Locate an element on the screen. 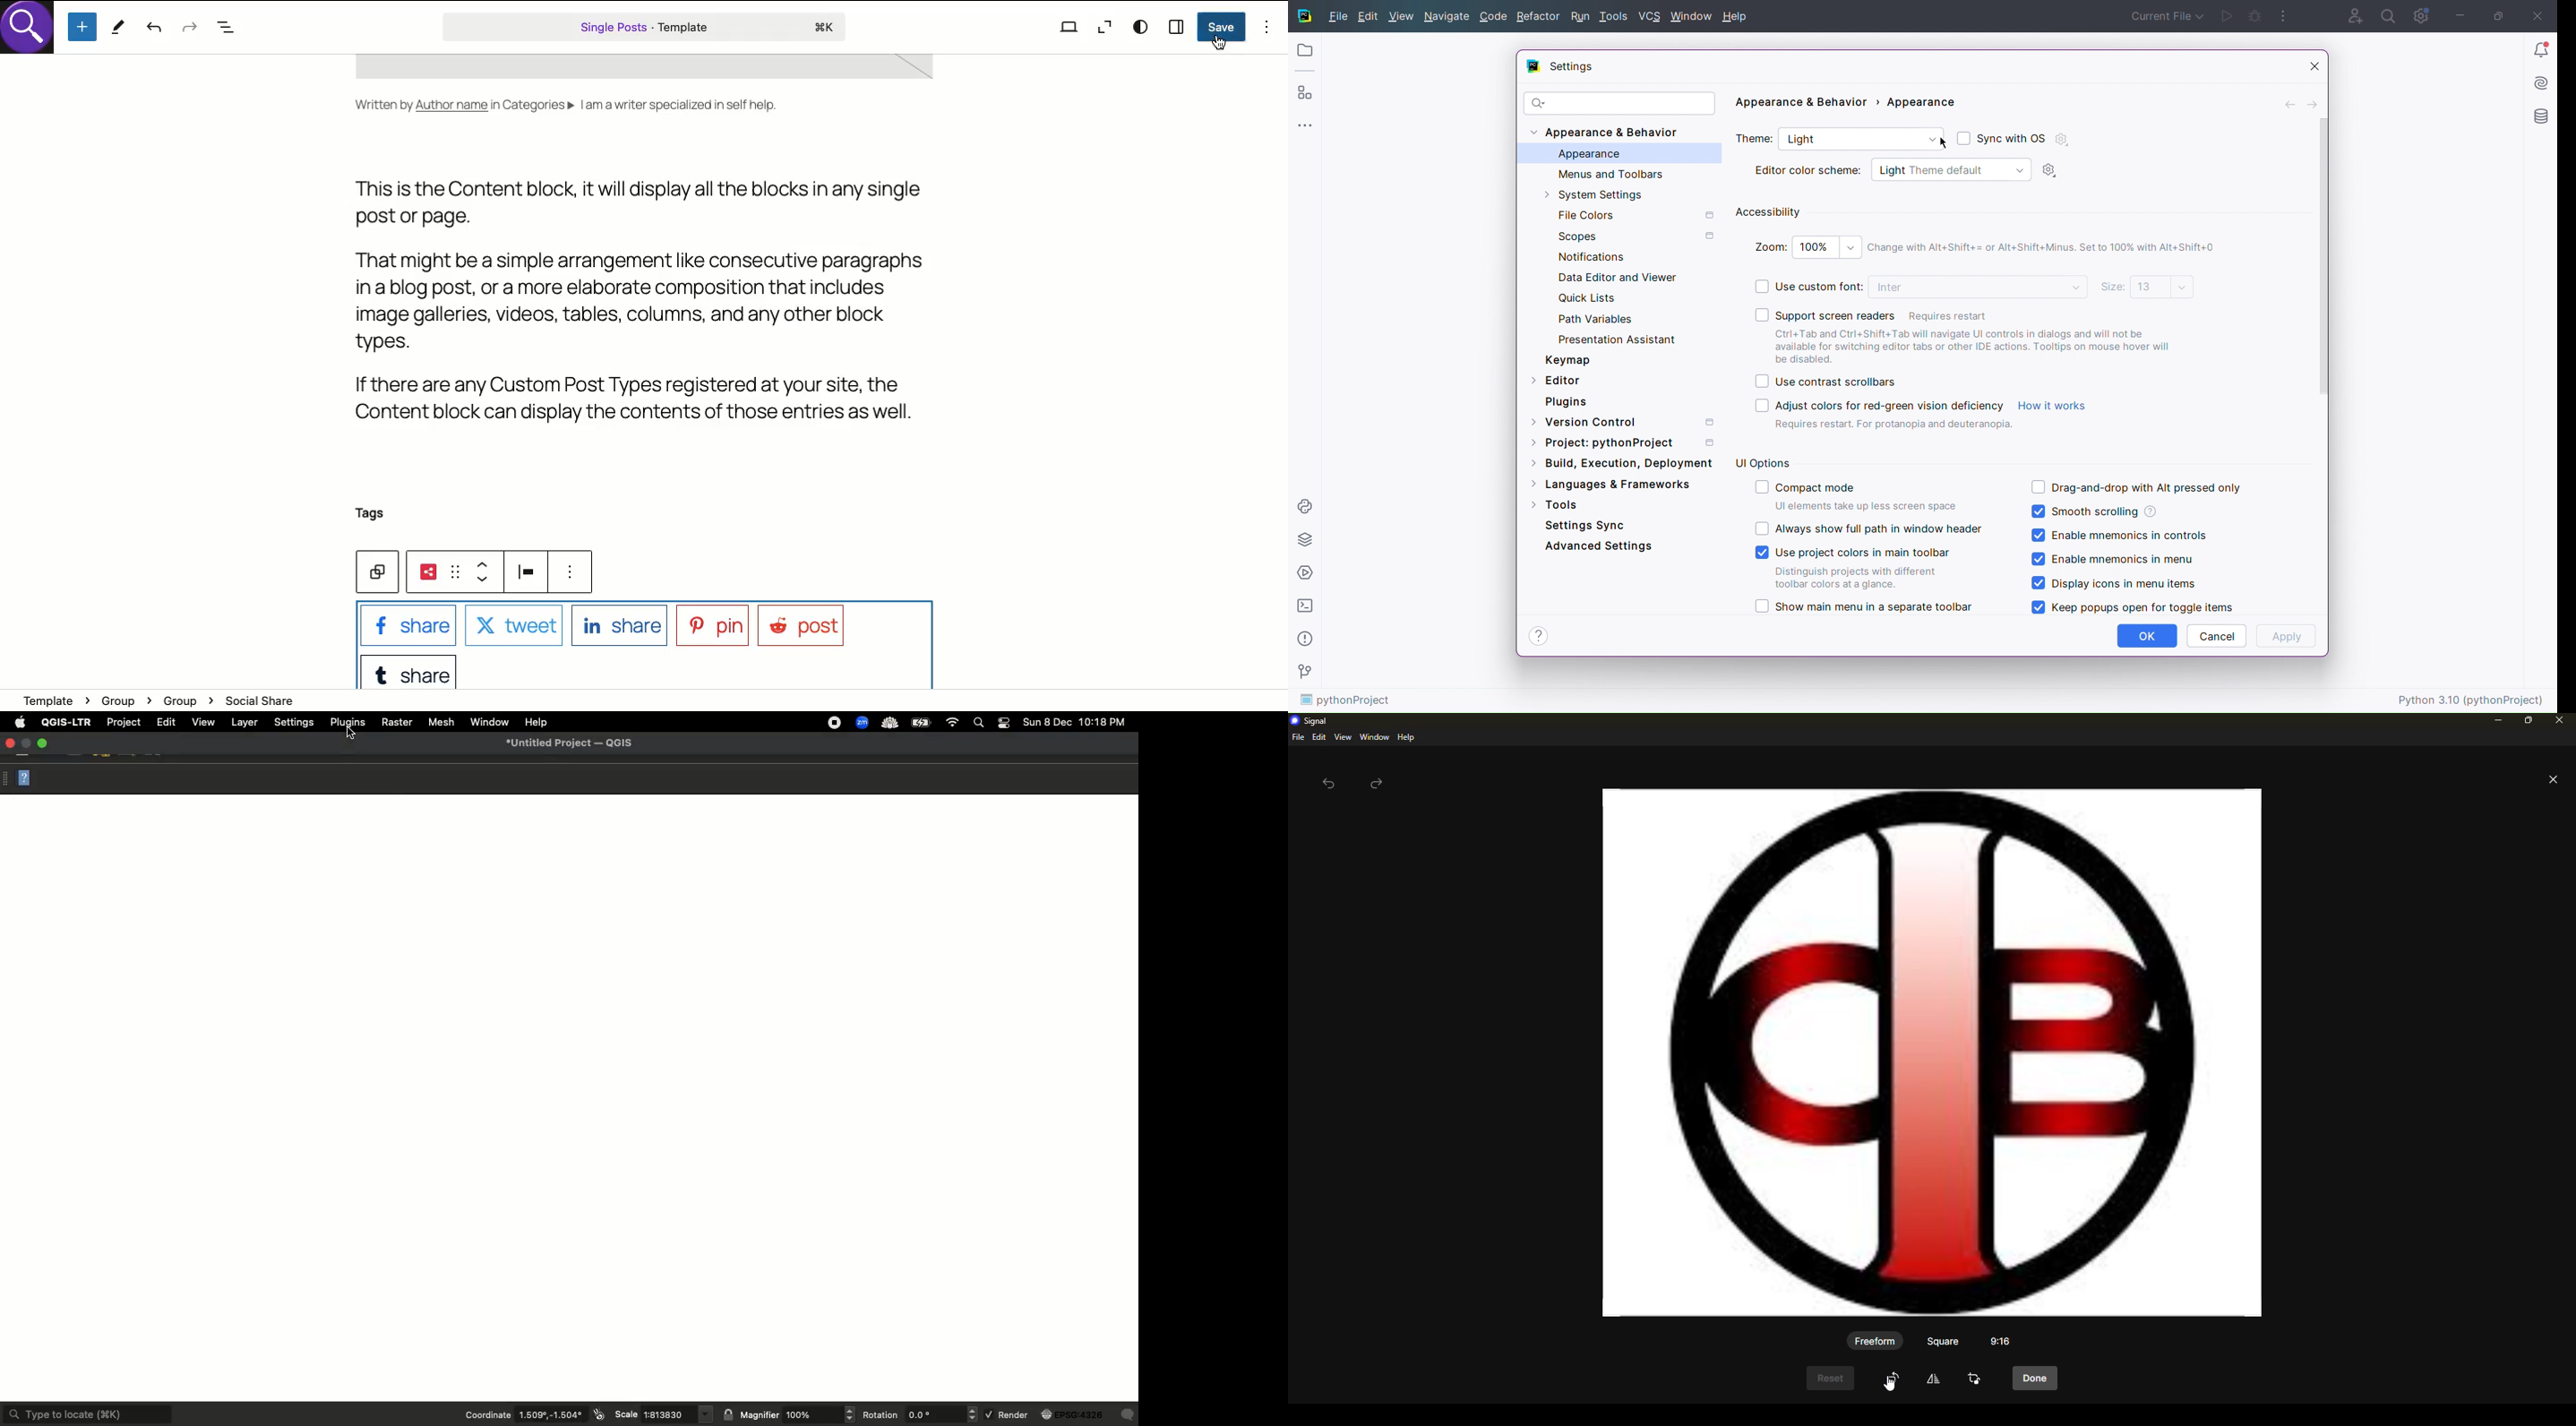 This screenshot has height=1428, width=2576. Rotation is located at coordinates (921, 1416).